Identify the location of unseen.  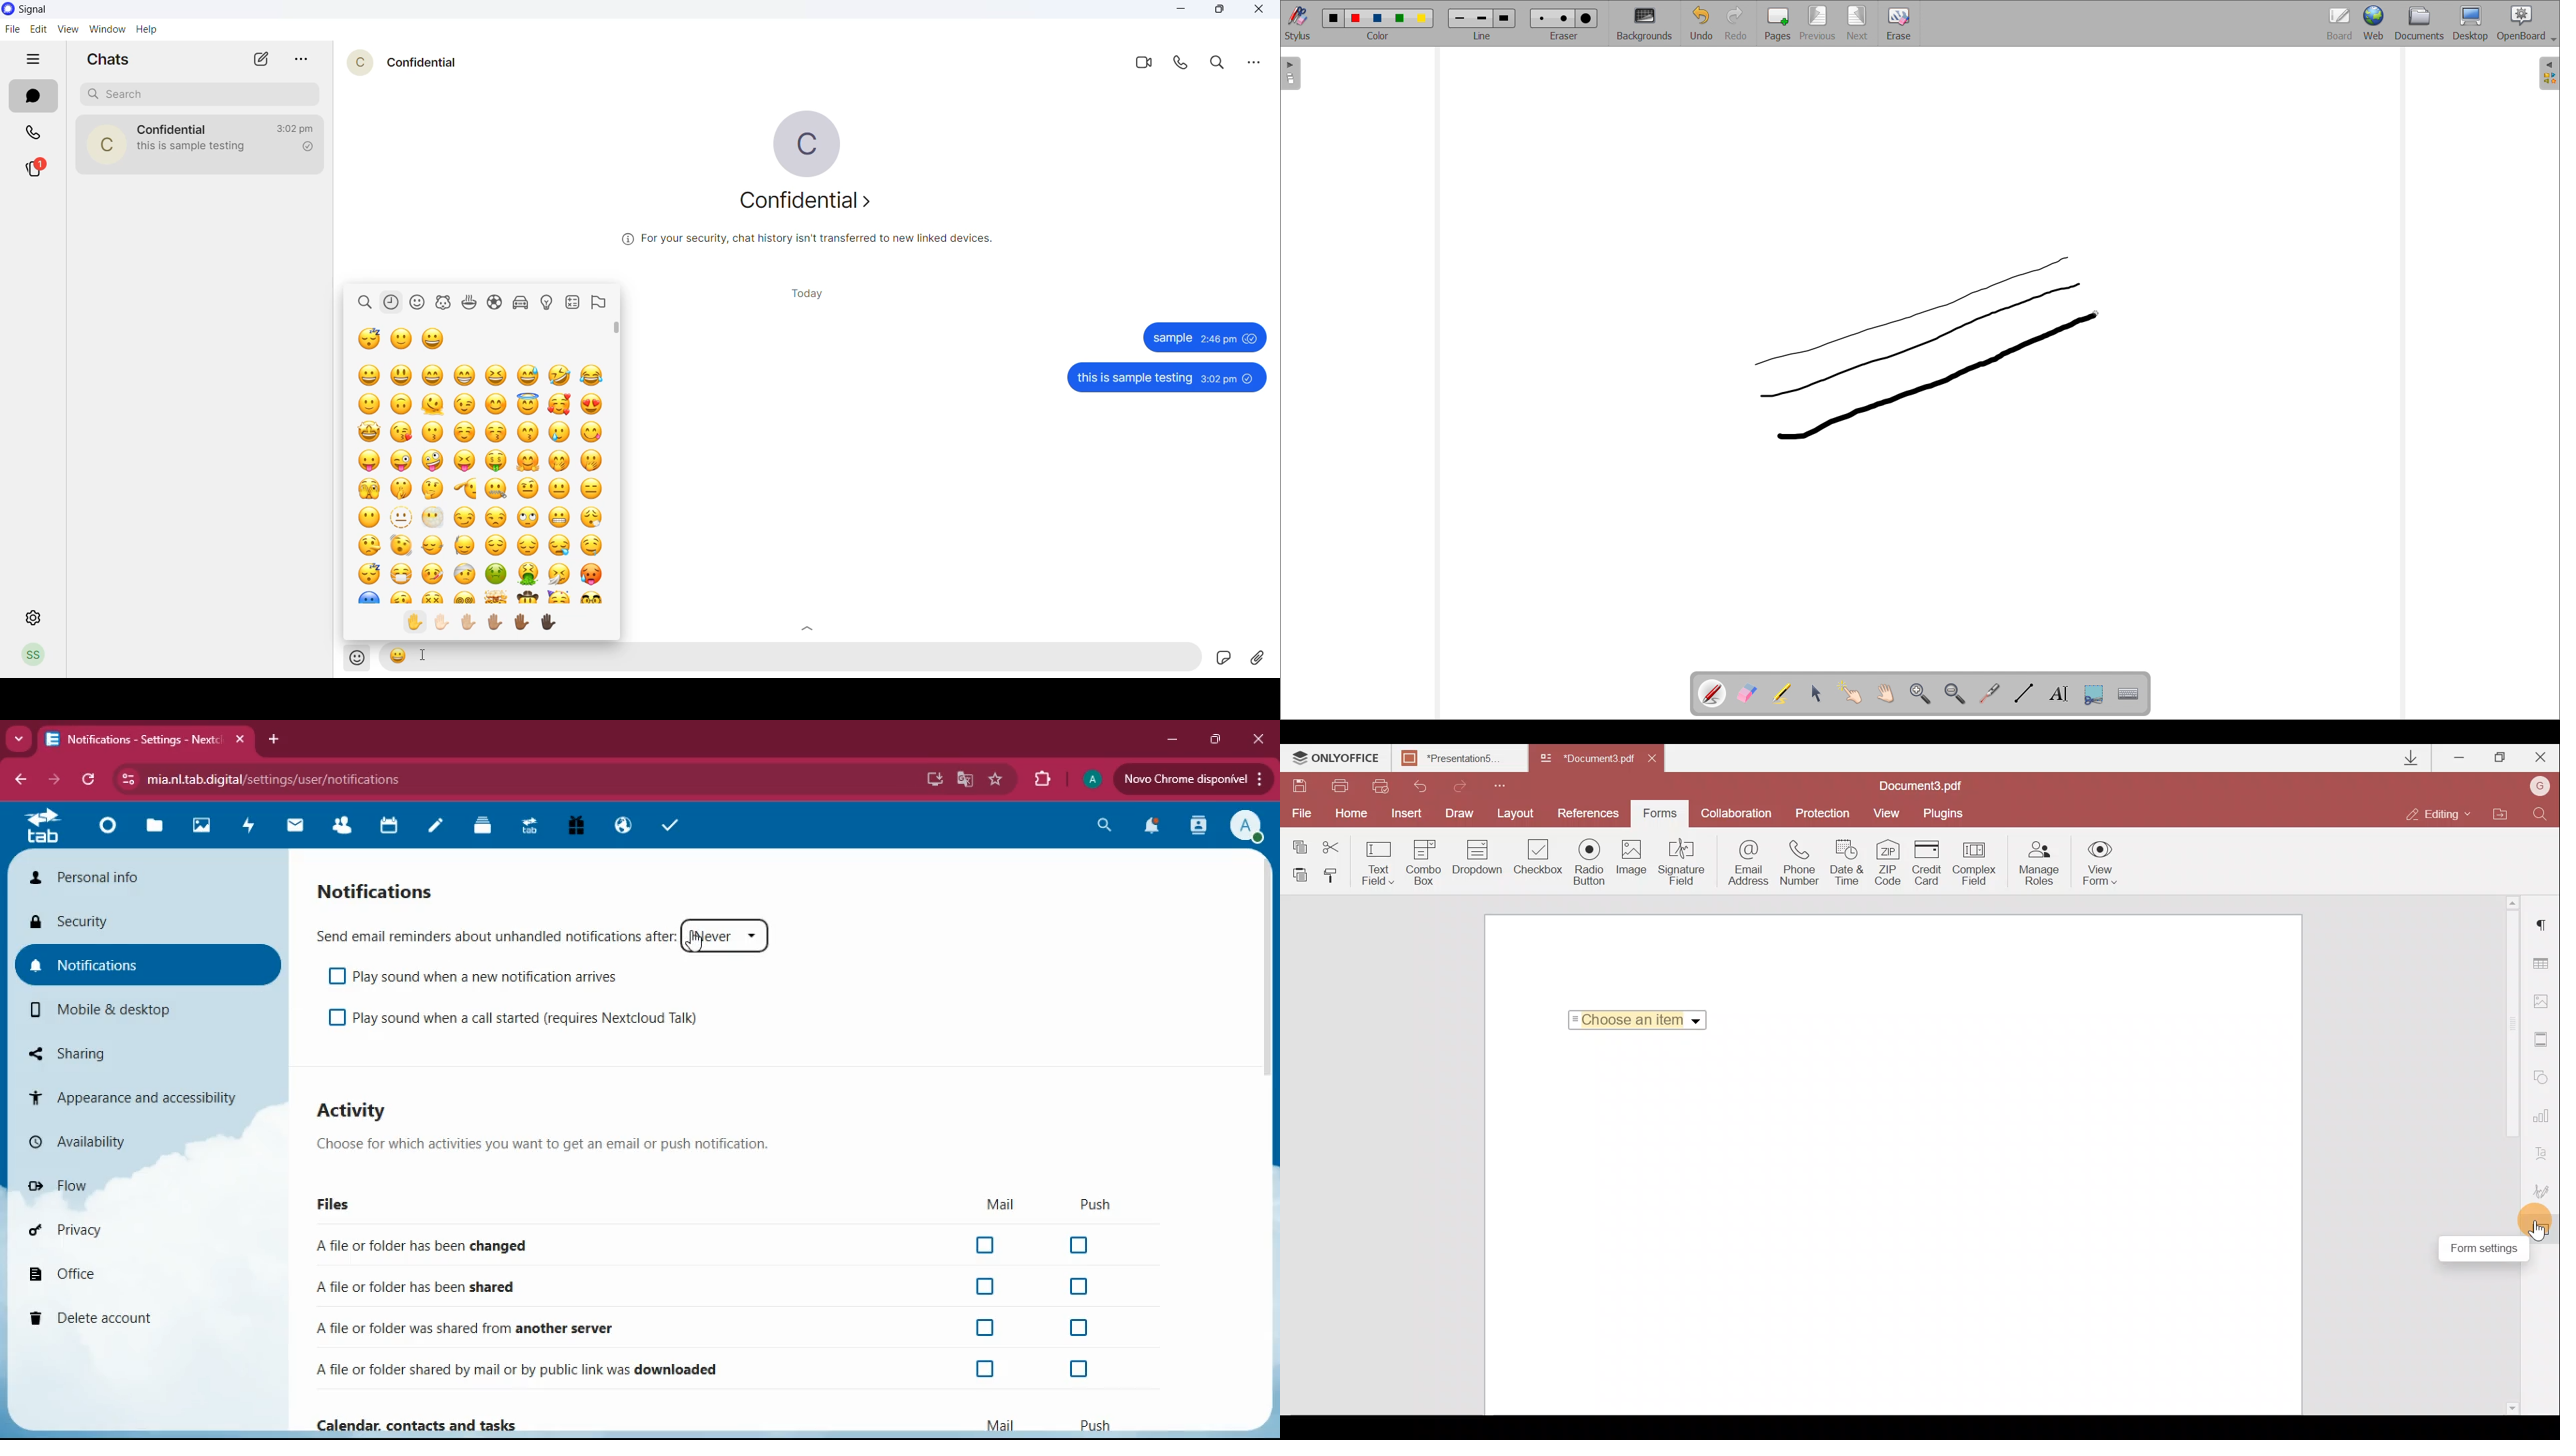
(1250, 378).